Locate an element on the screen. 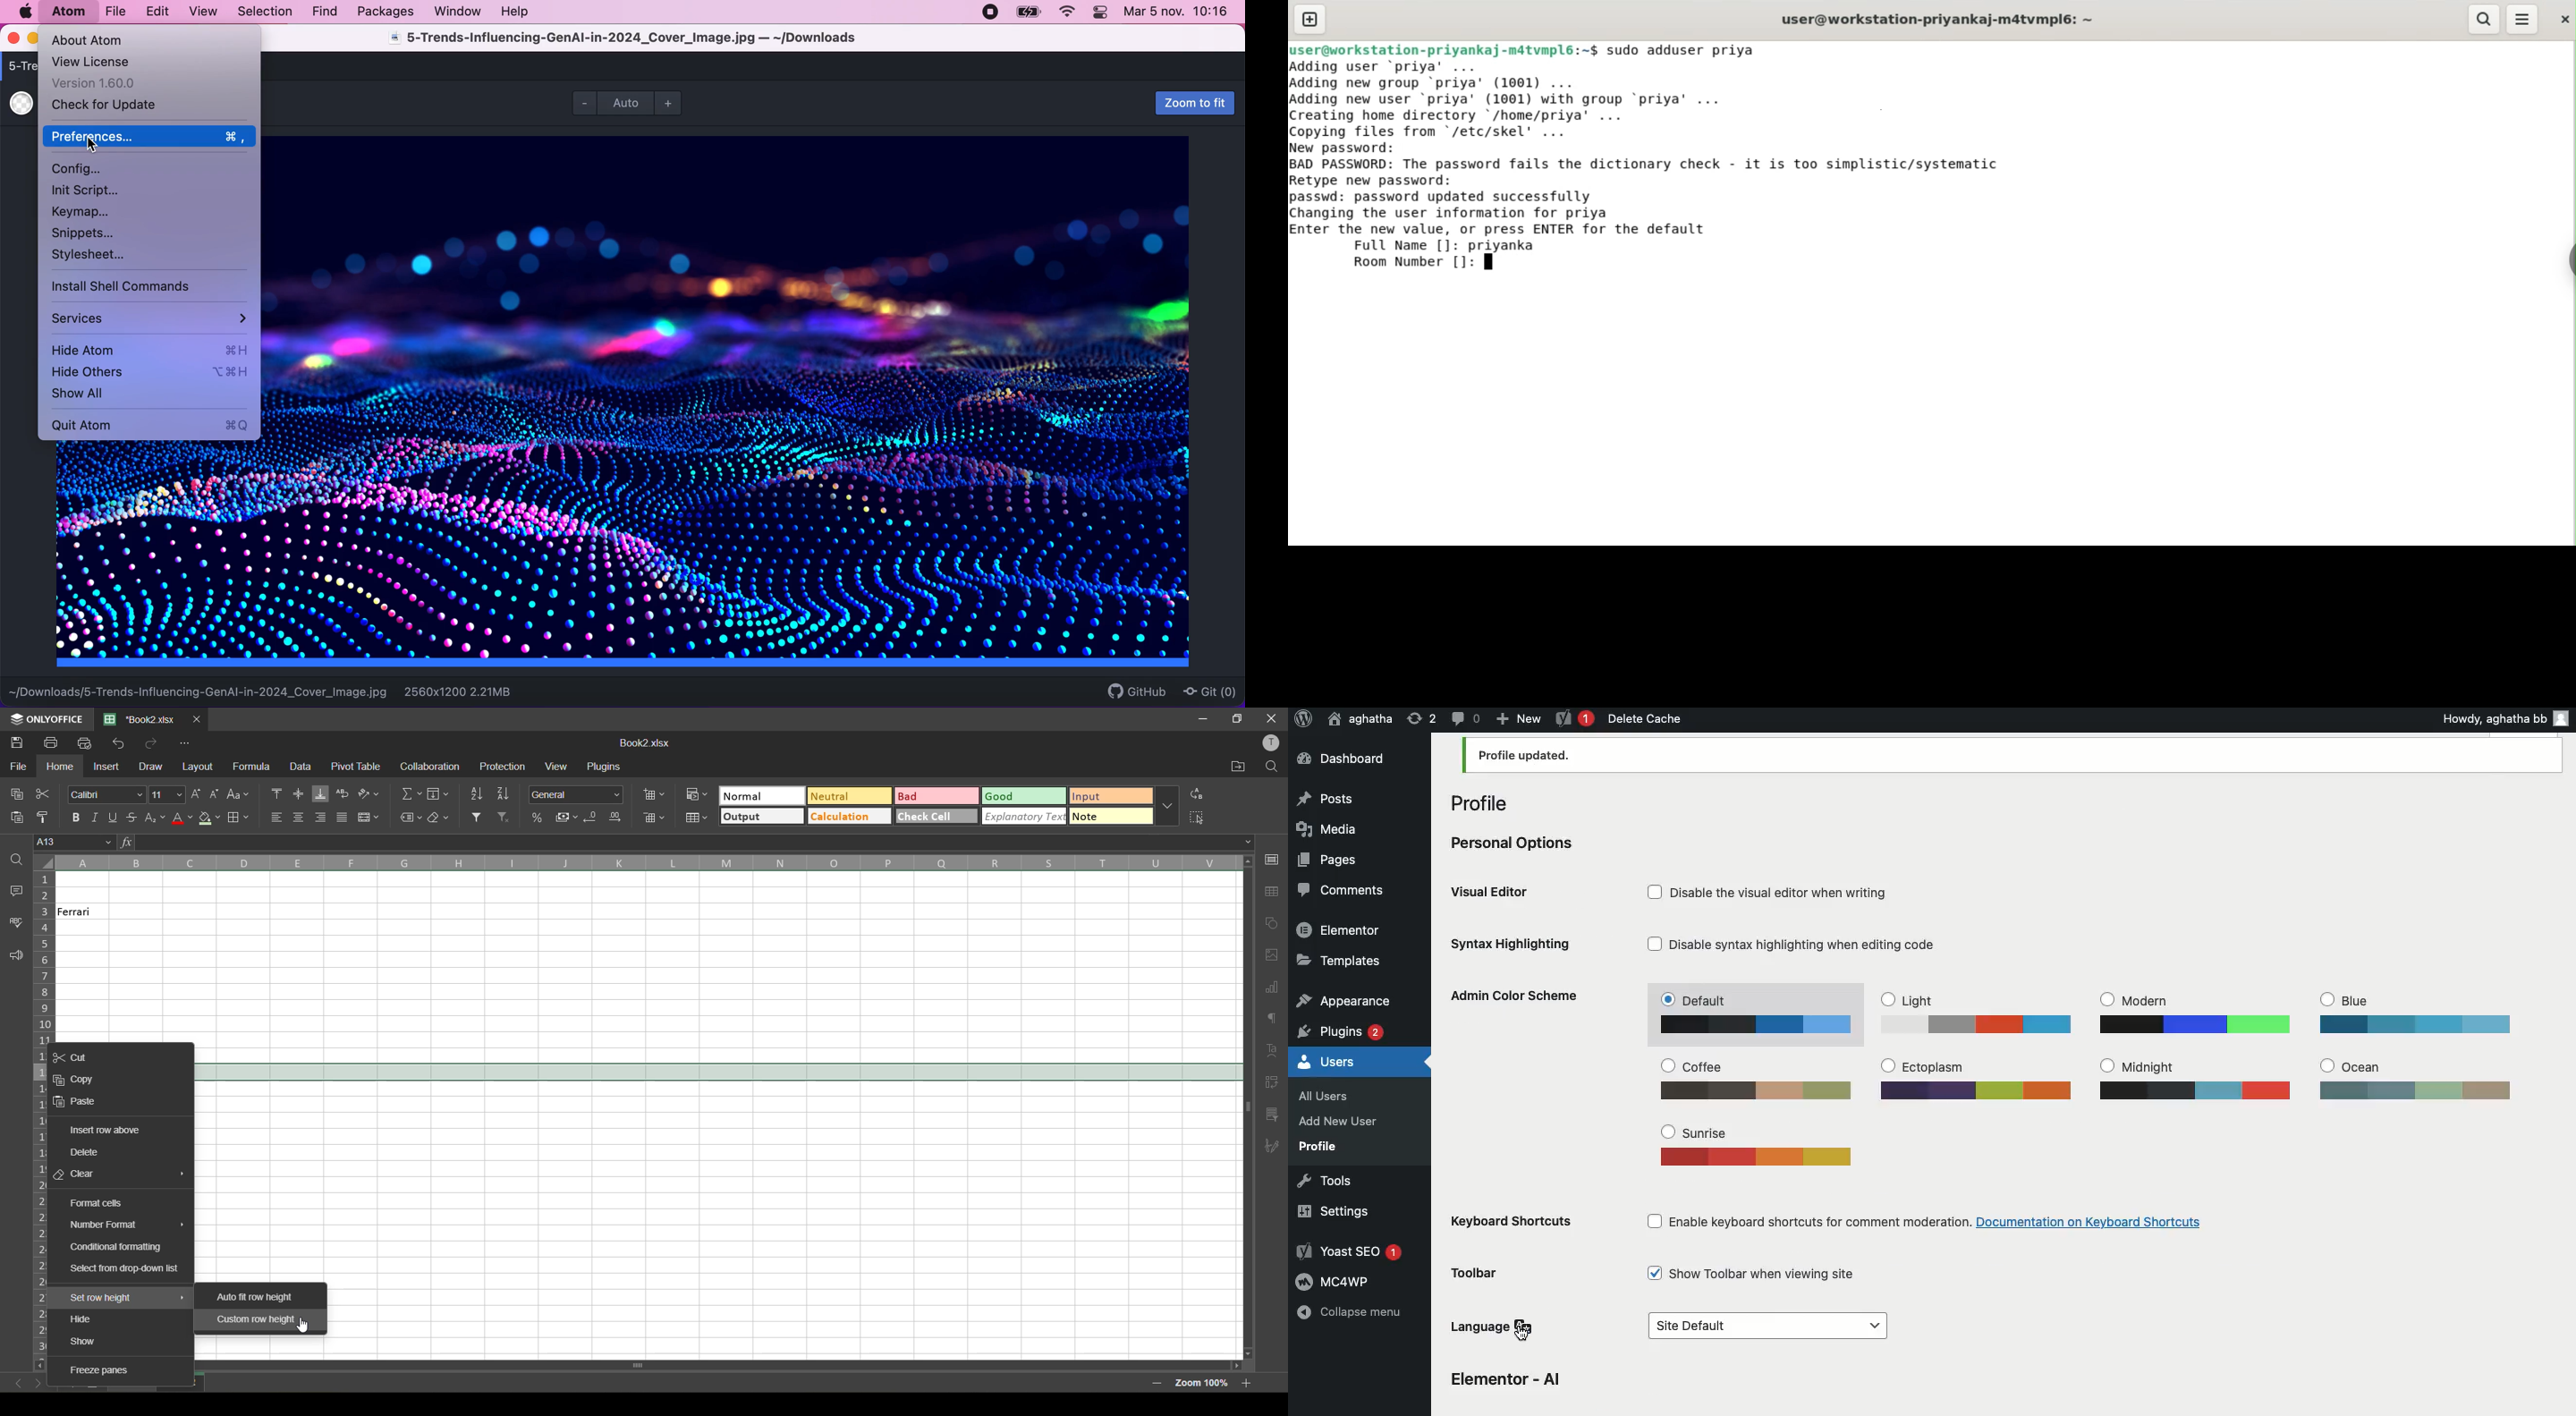 This screenshot has width=2576, height=1428. format cells is located at coordinates (99, 1204).